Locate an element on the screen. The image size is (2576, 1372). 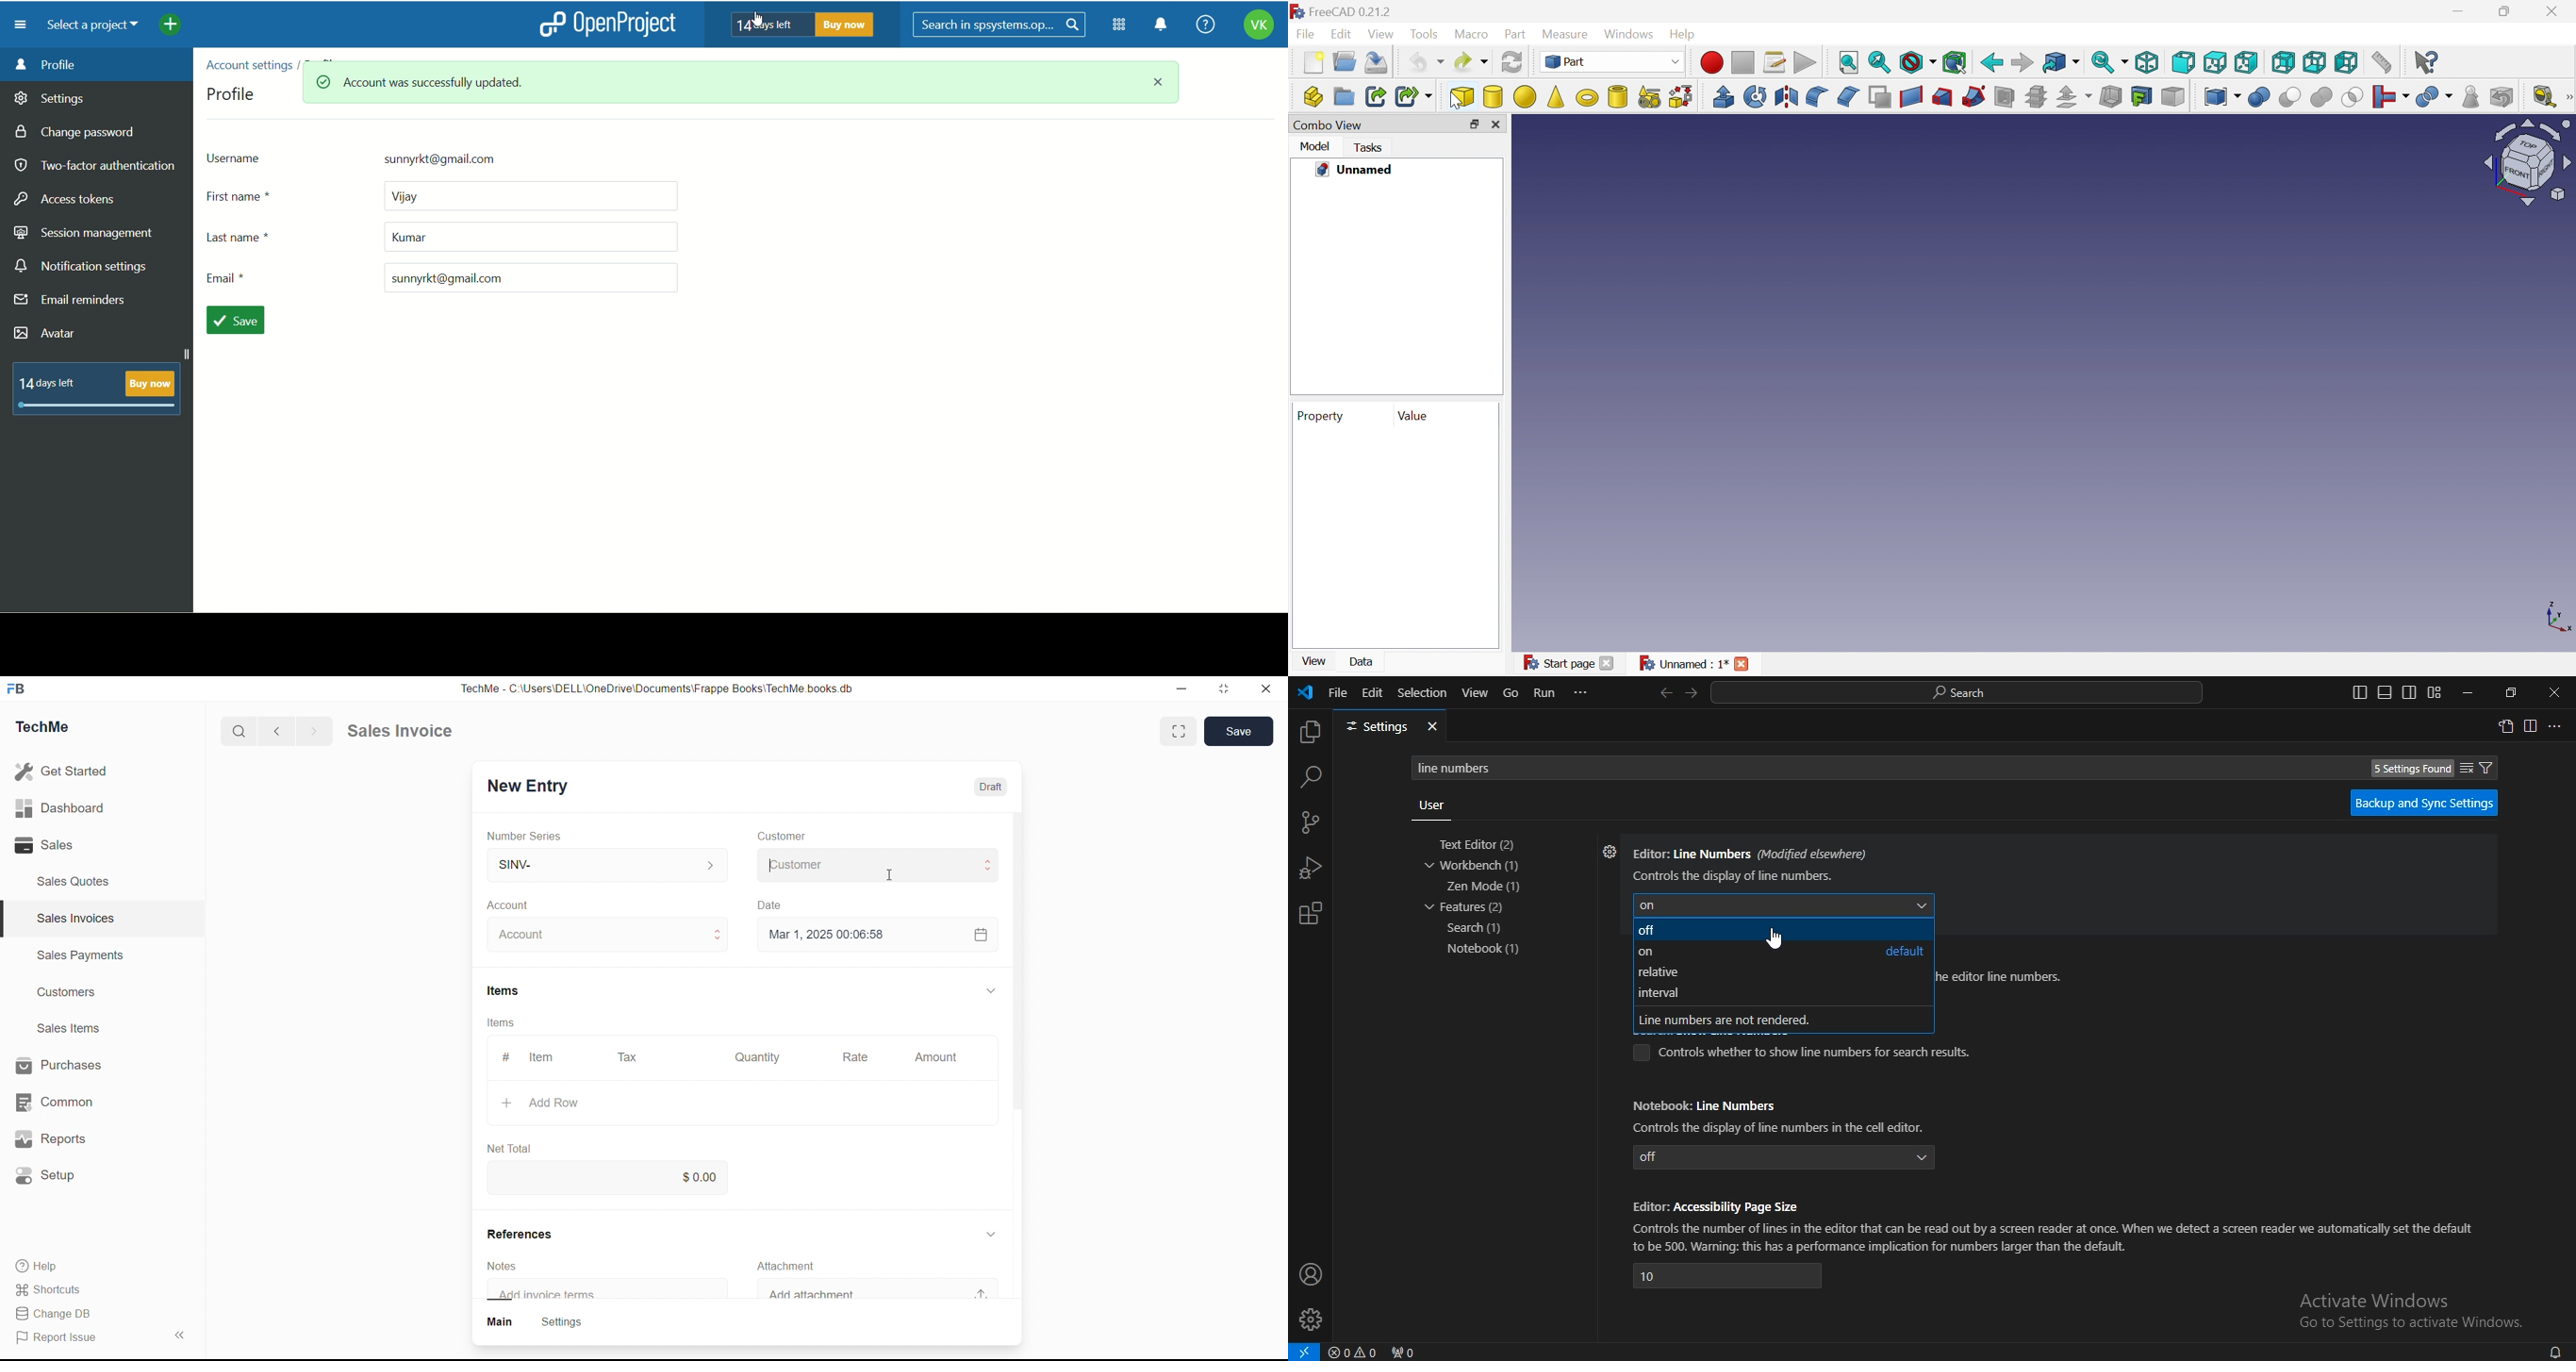
Minimize is located at coordinates (1186, 690).